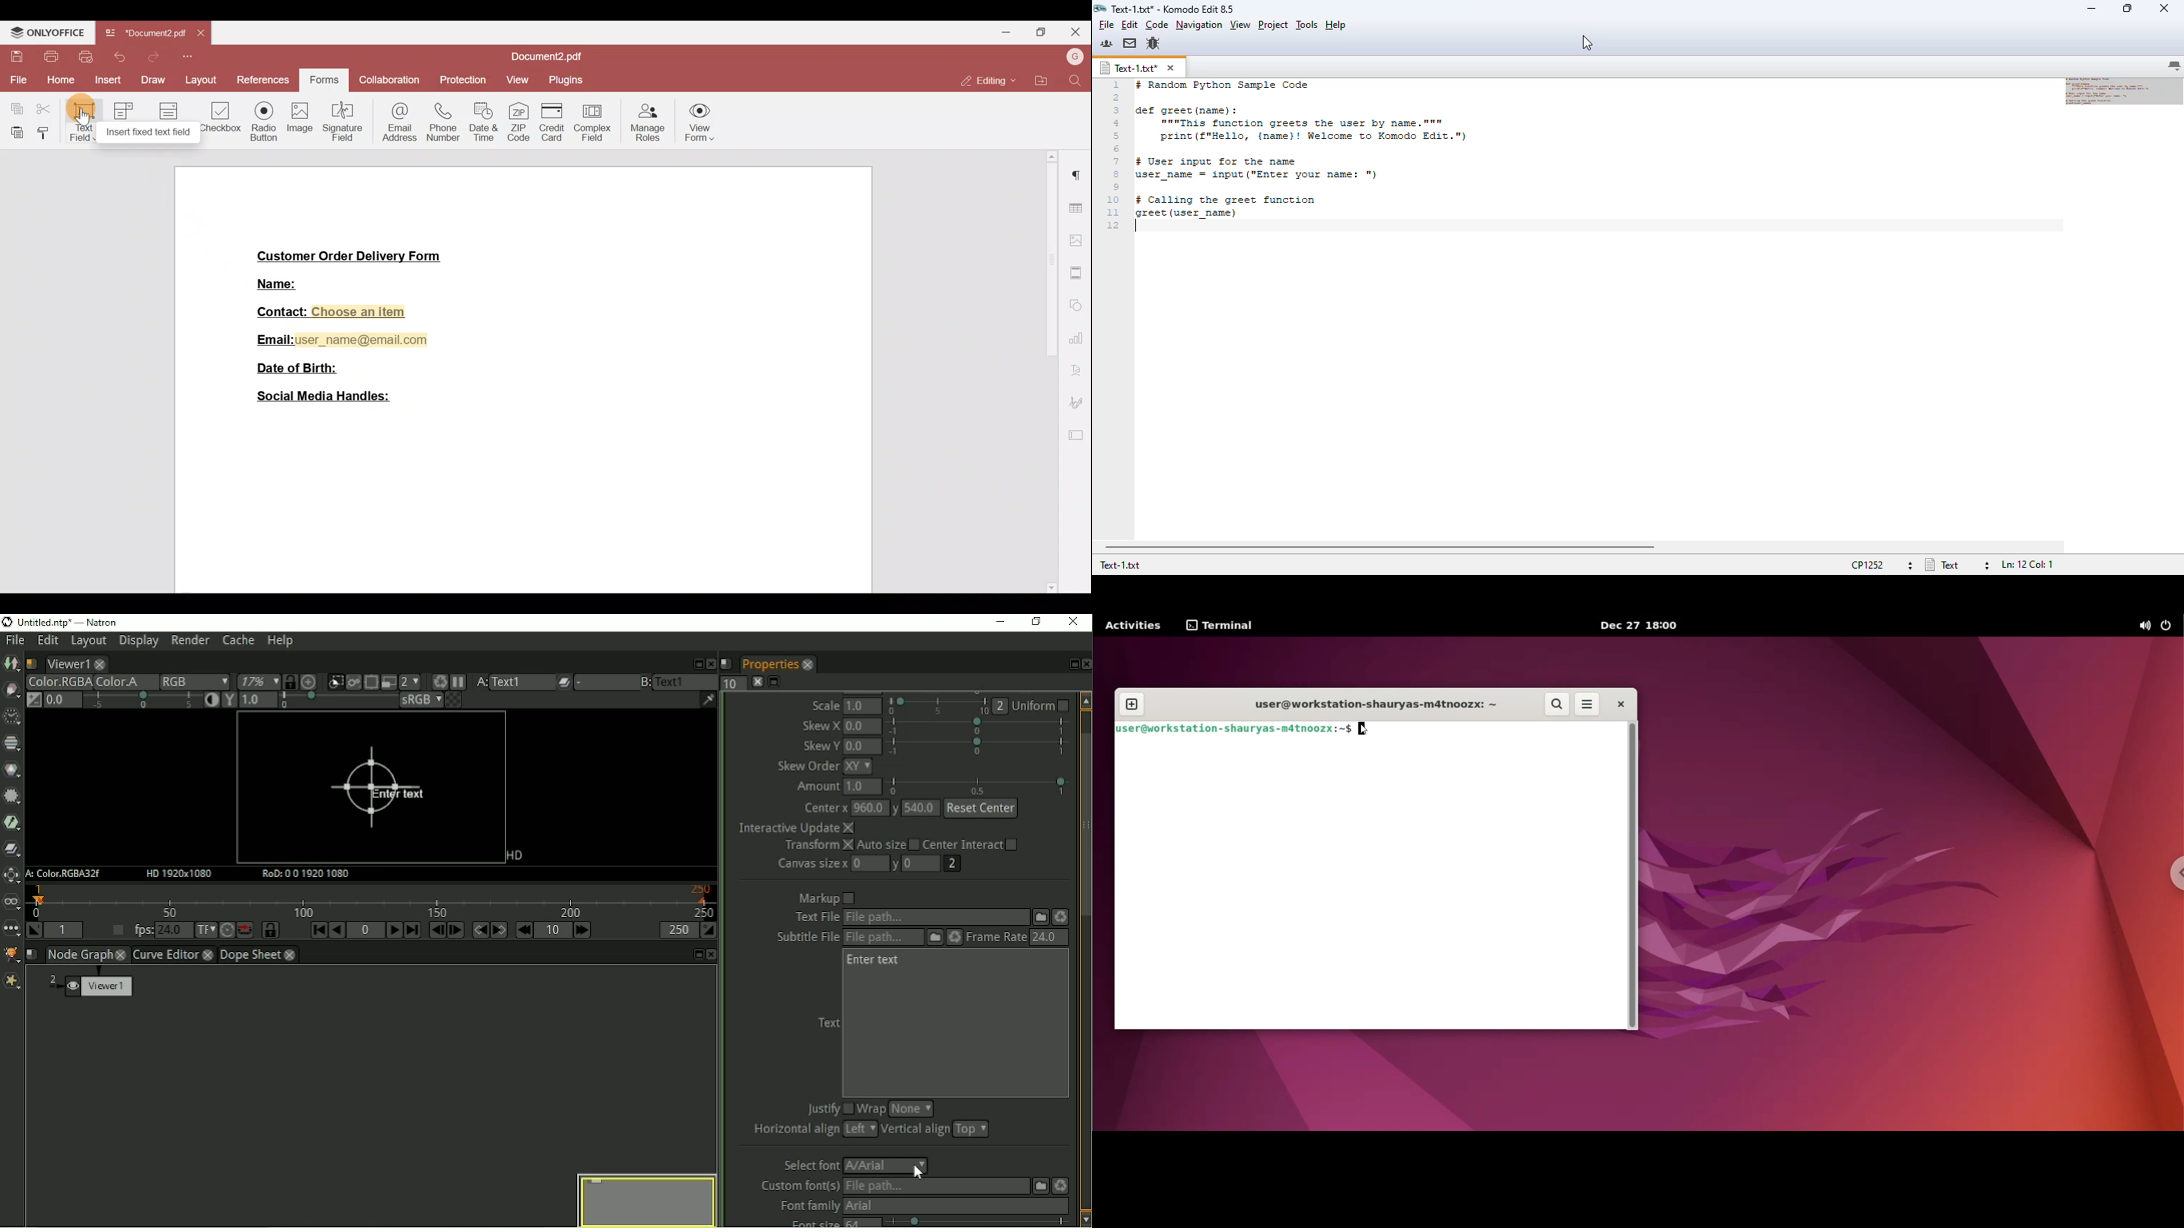 Image resolution: width=2184 pixels, height=1232 pixels. I want to click on Complex field, so click(596, 120).